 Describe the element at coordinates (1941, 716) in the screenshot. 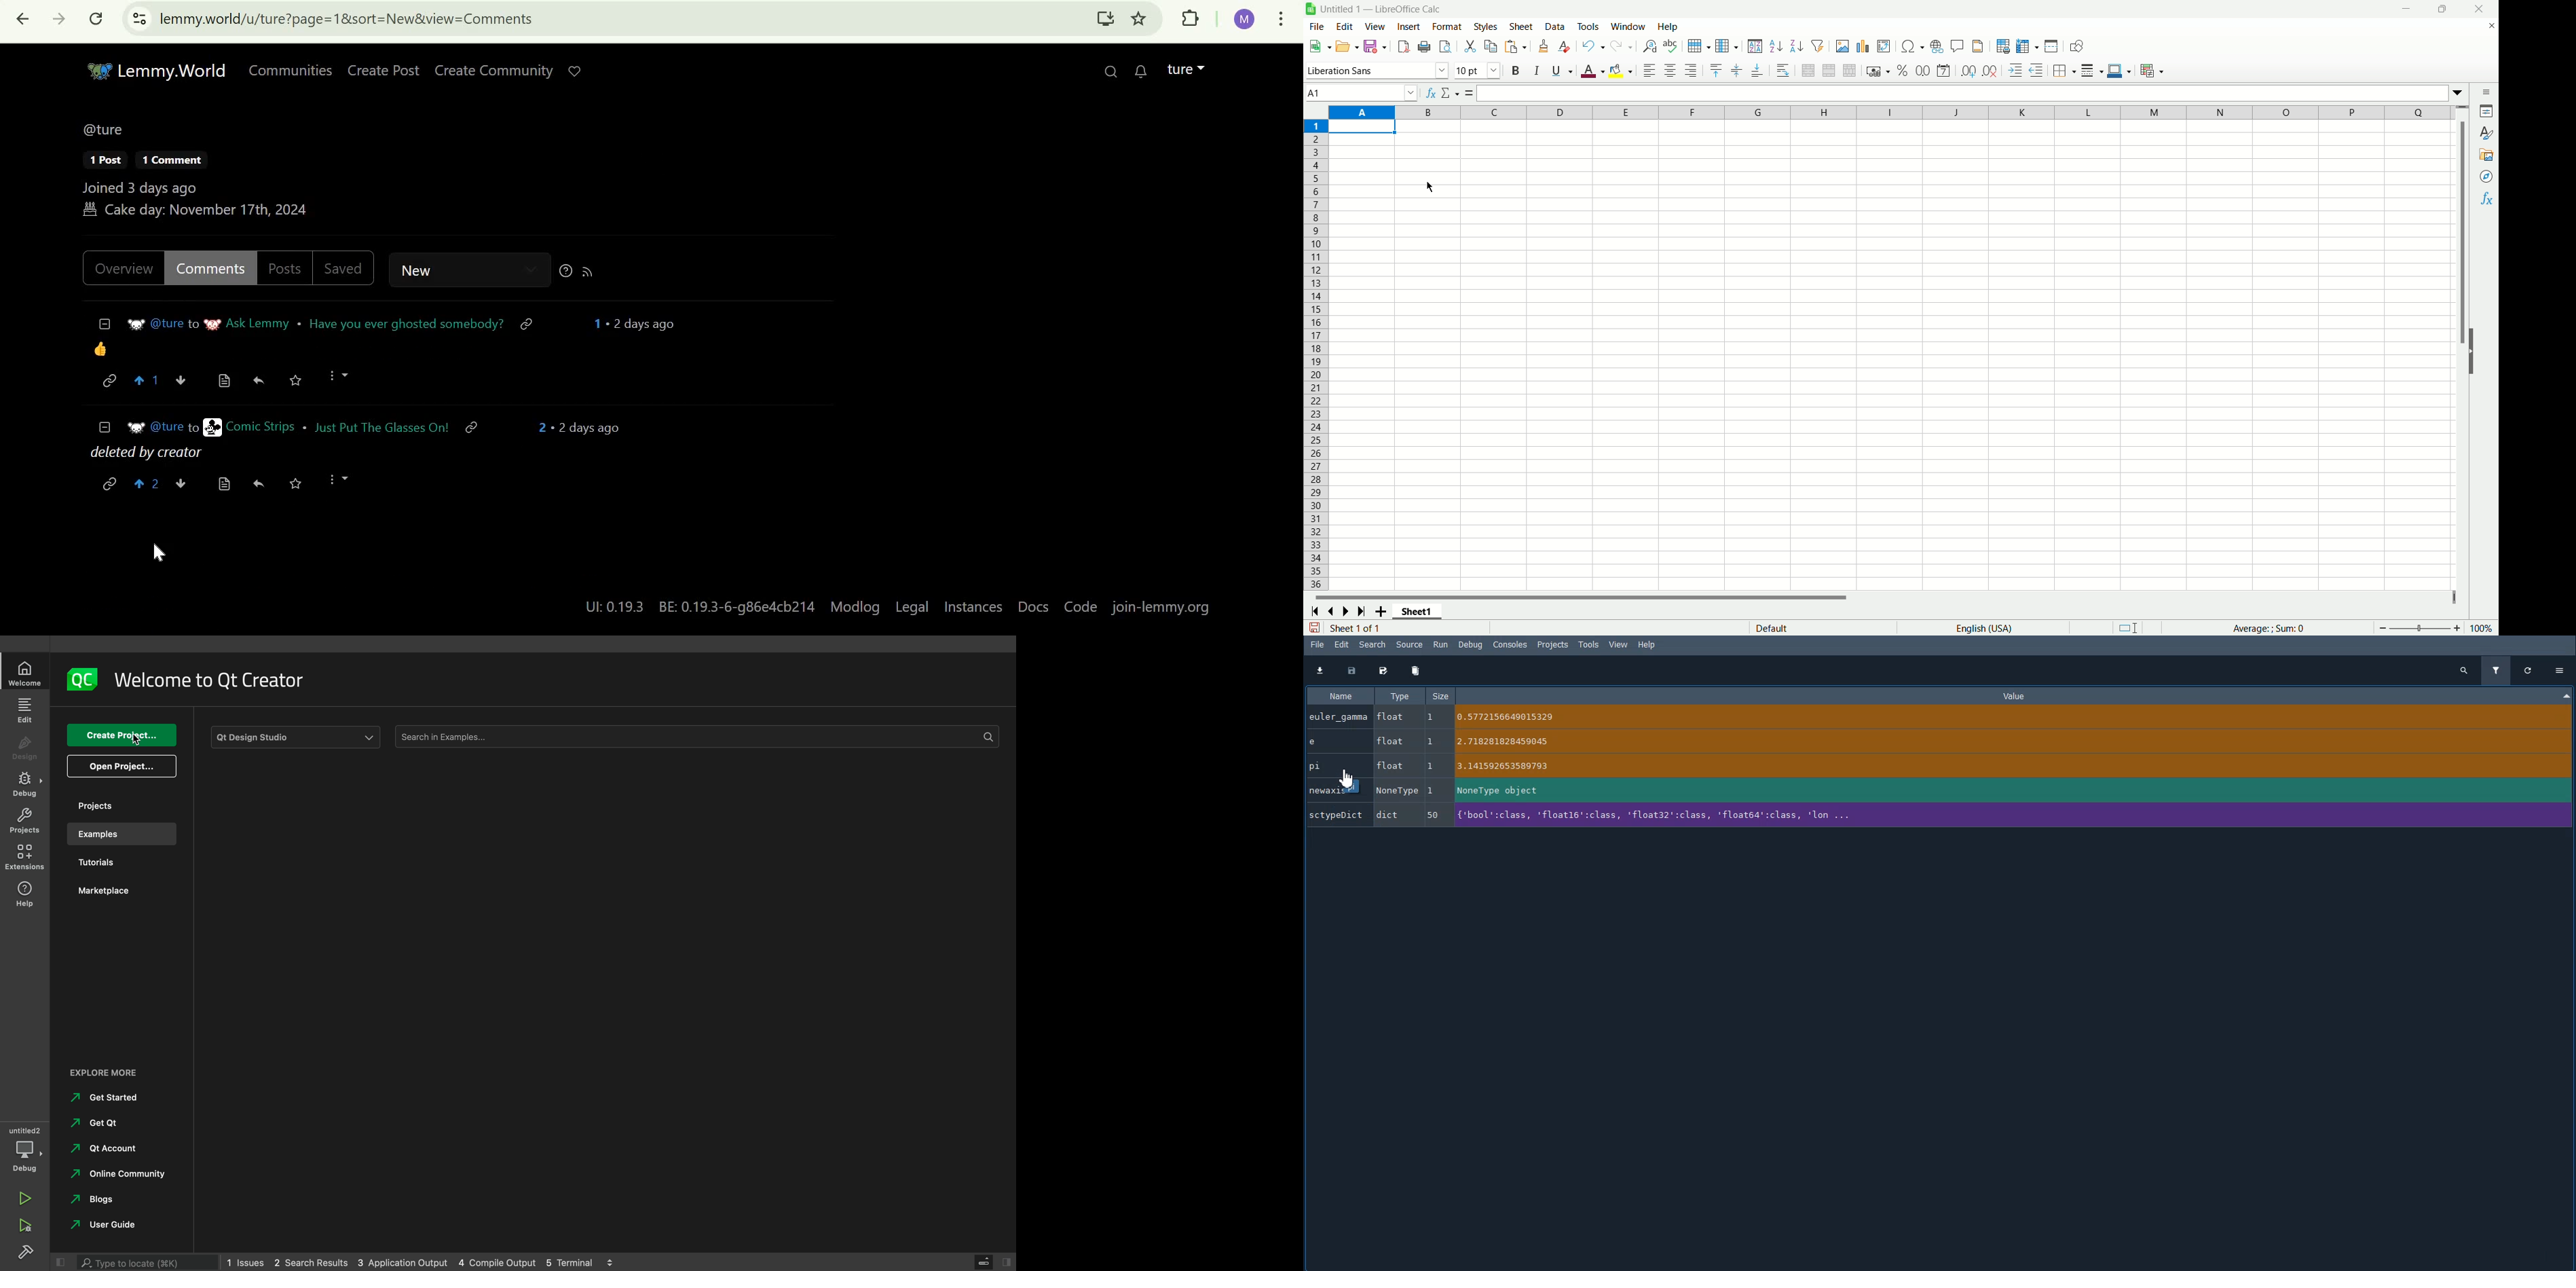

I see `euler_gamma` at that location.